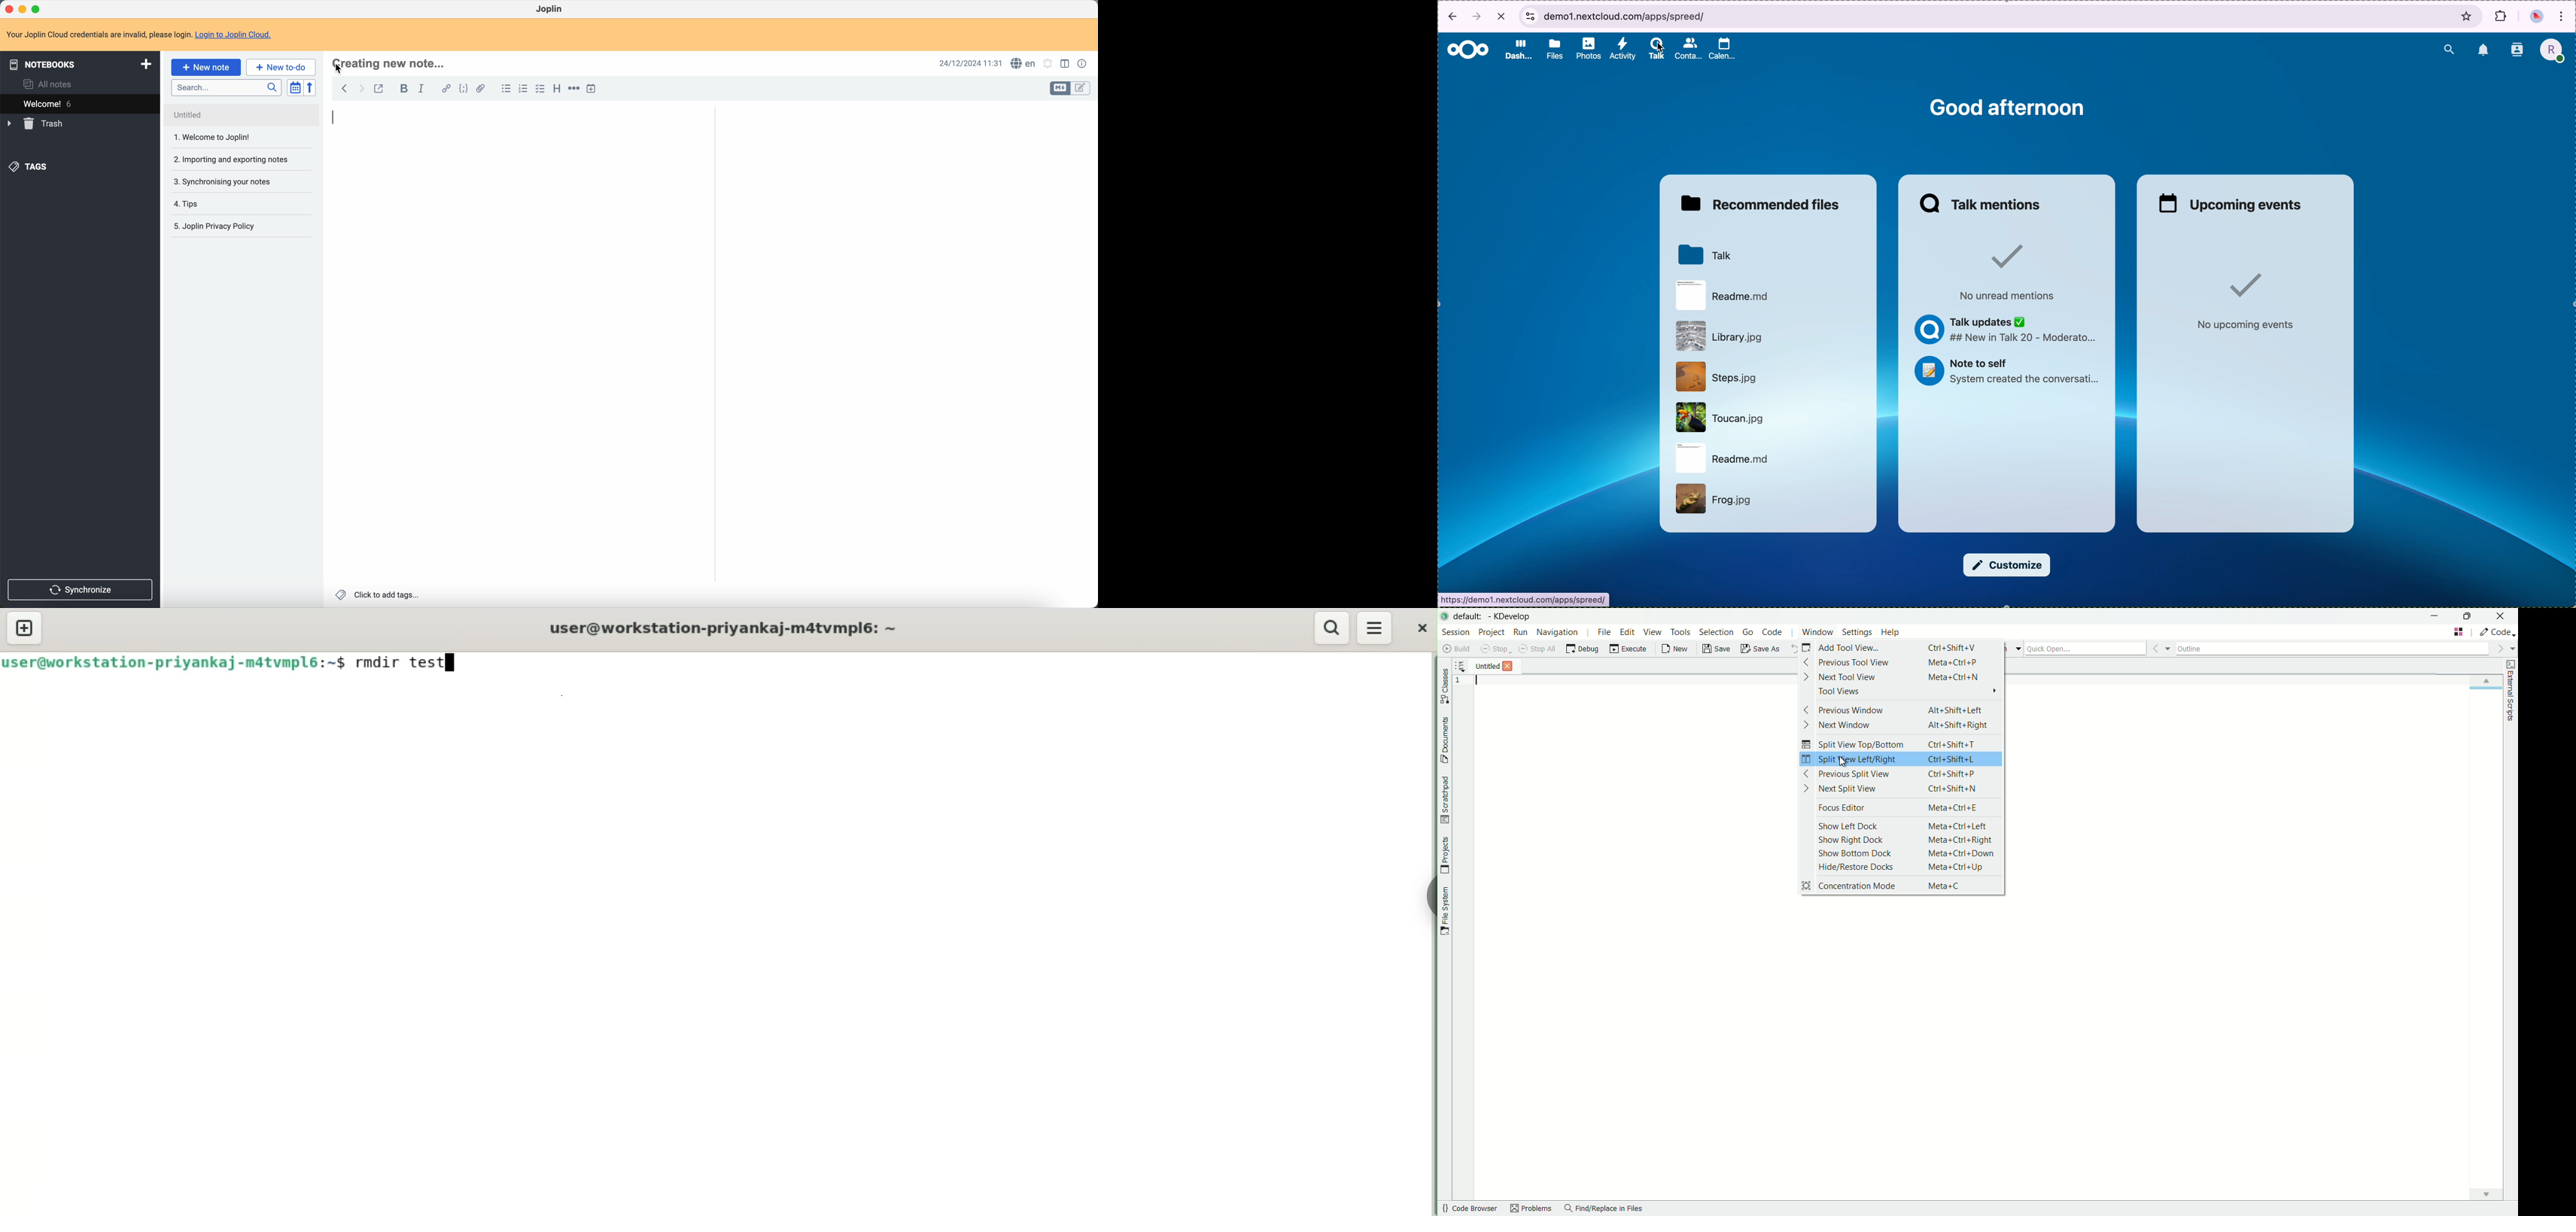 Image resolution: width=2576 pixels, height=1232 pixels. What do you see at coordinates (1065, 63) in the screenshot?
I see `toggle edit layout` at bounding box center [1065, 63].